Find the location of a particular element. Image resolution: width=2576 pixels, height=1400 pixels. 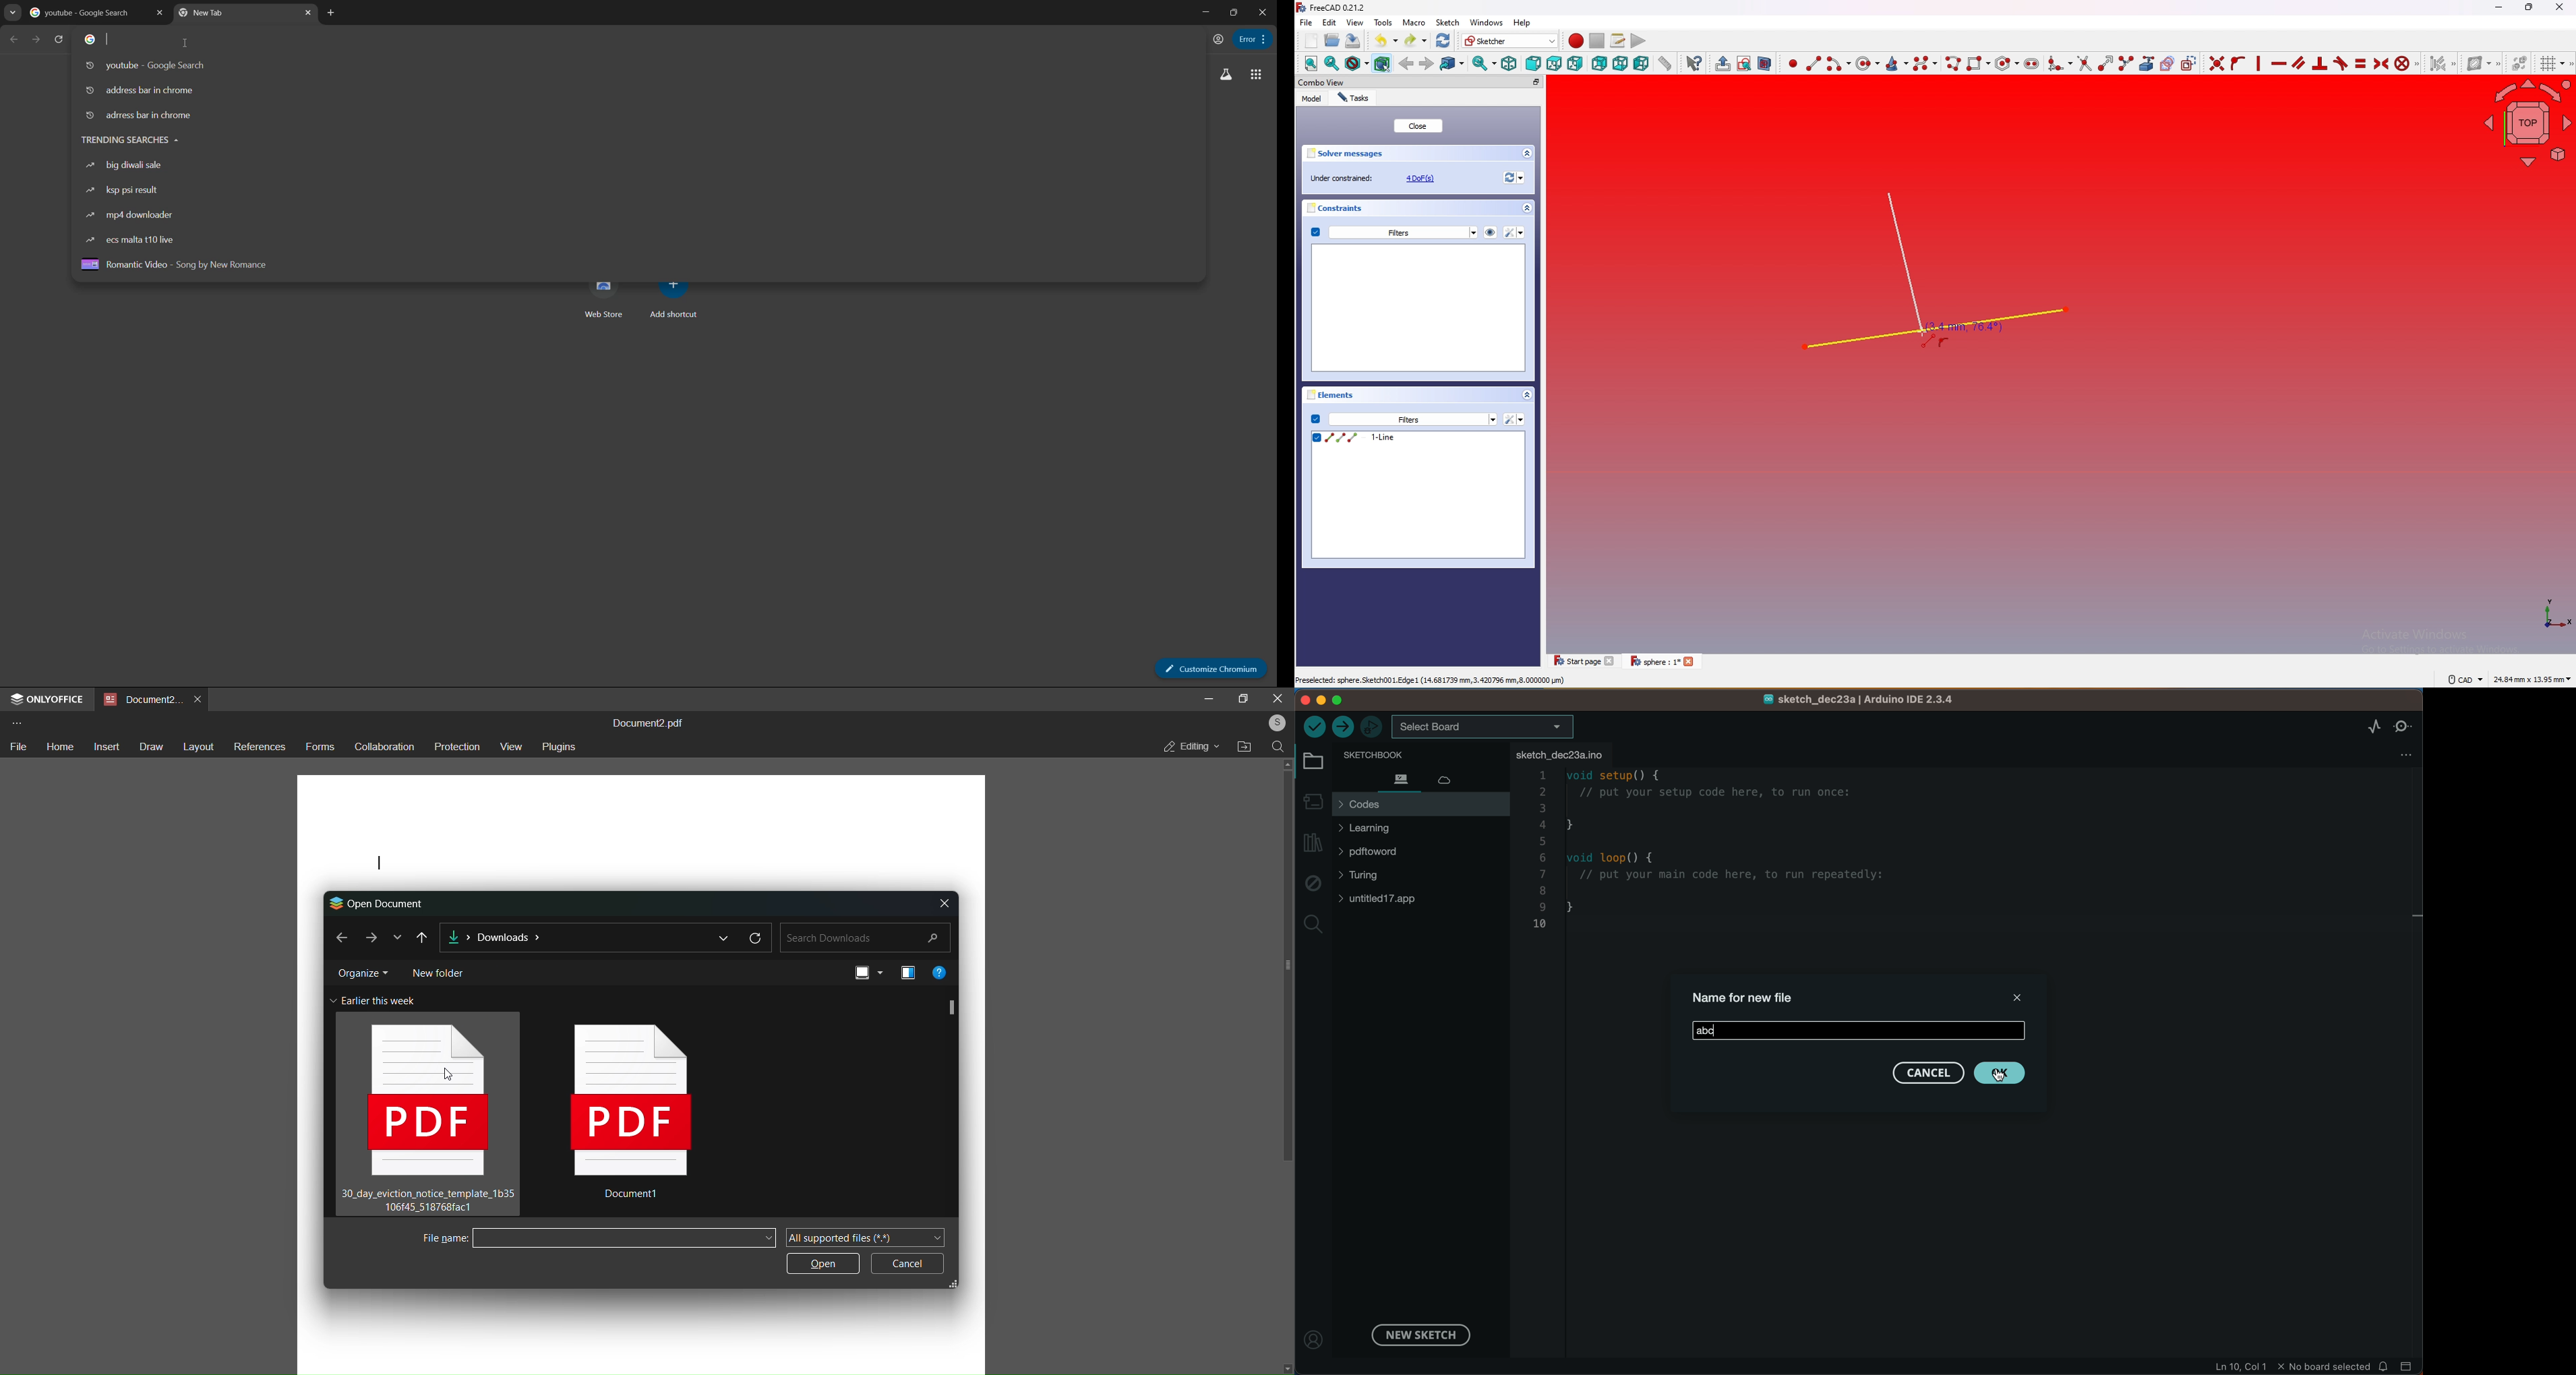

What's this? is located at coordinates (1693, 63).